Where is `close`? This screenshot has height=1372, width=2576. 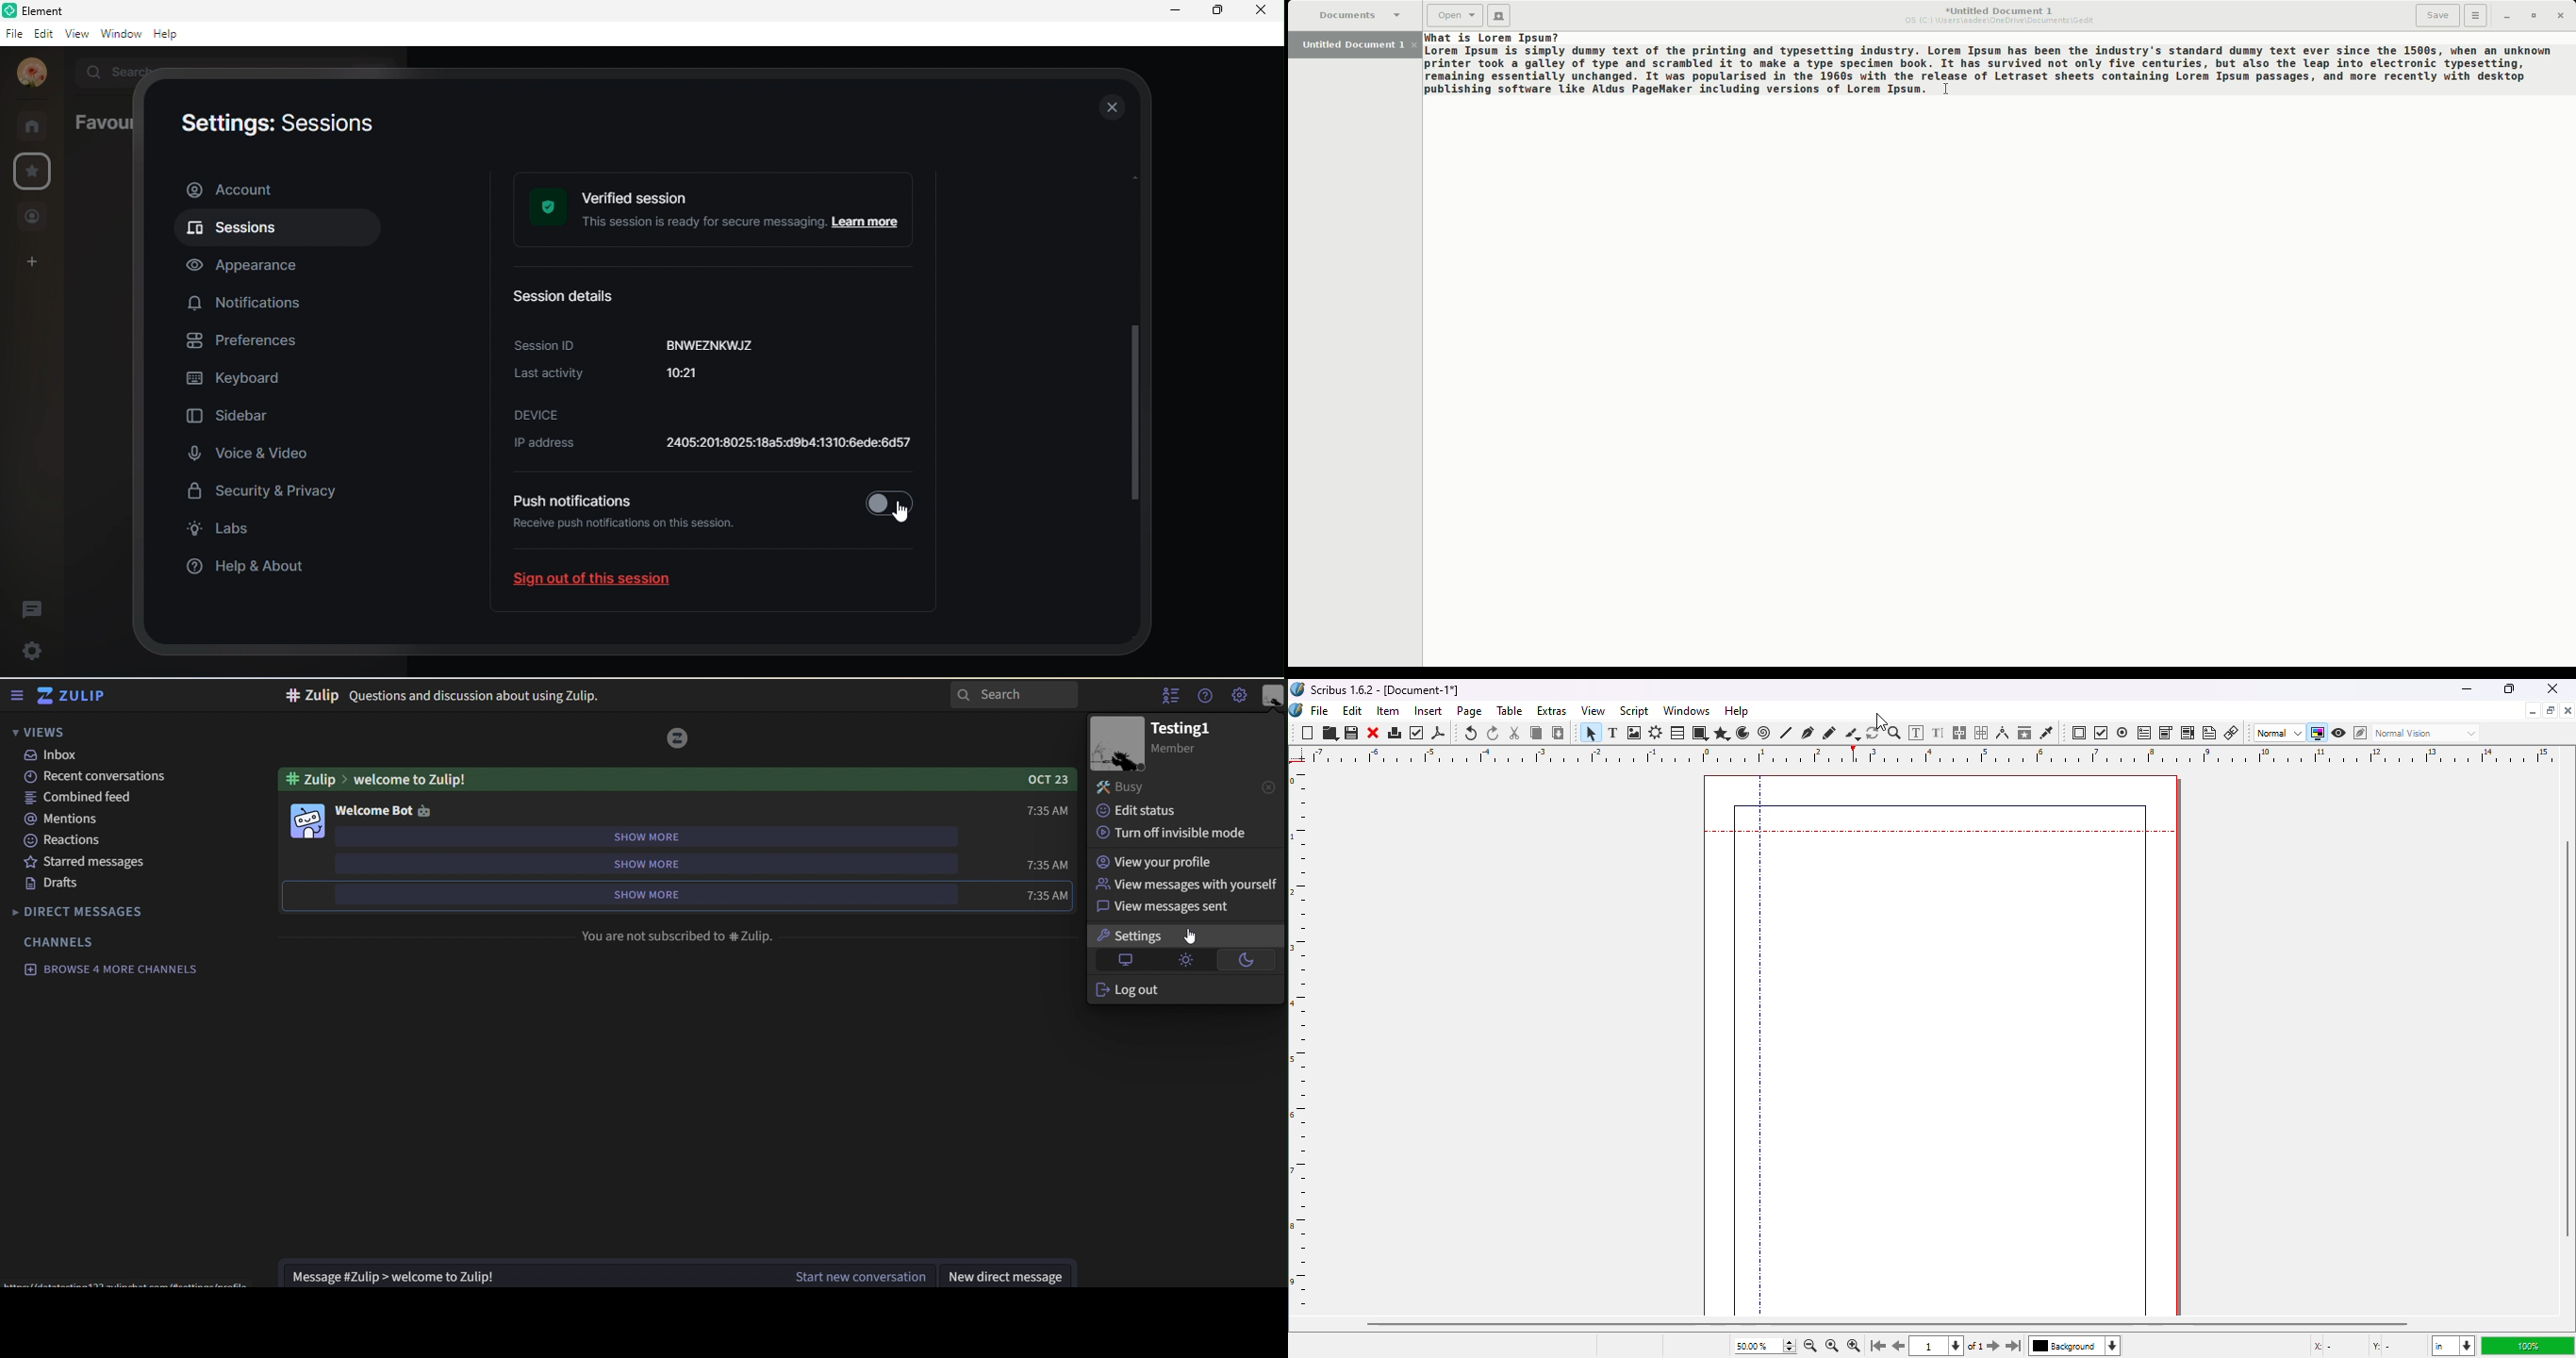 close is located at coordinates (2553, 688).